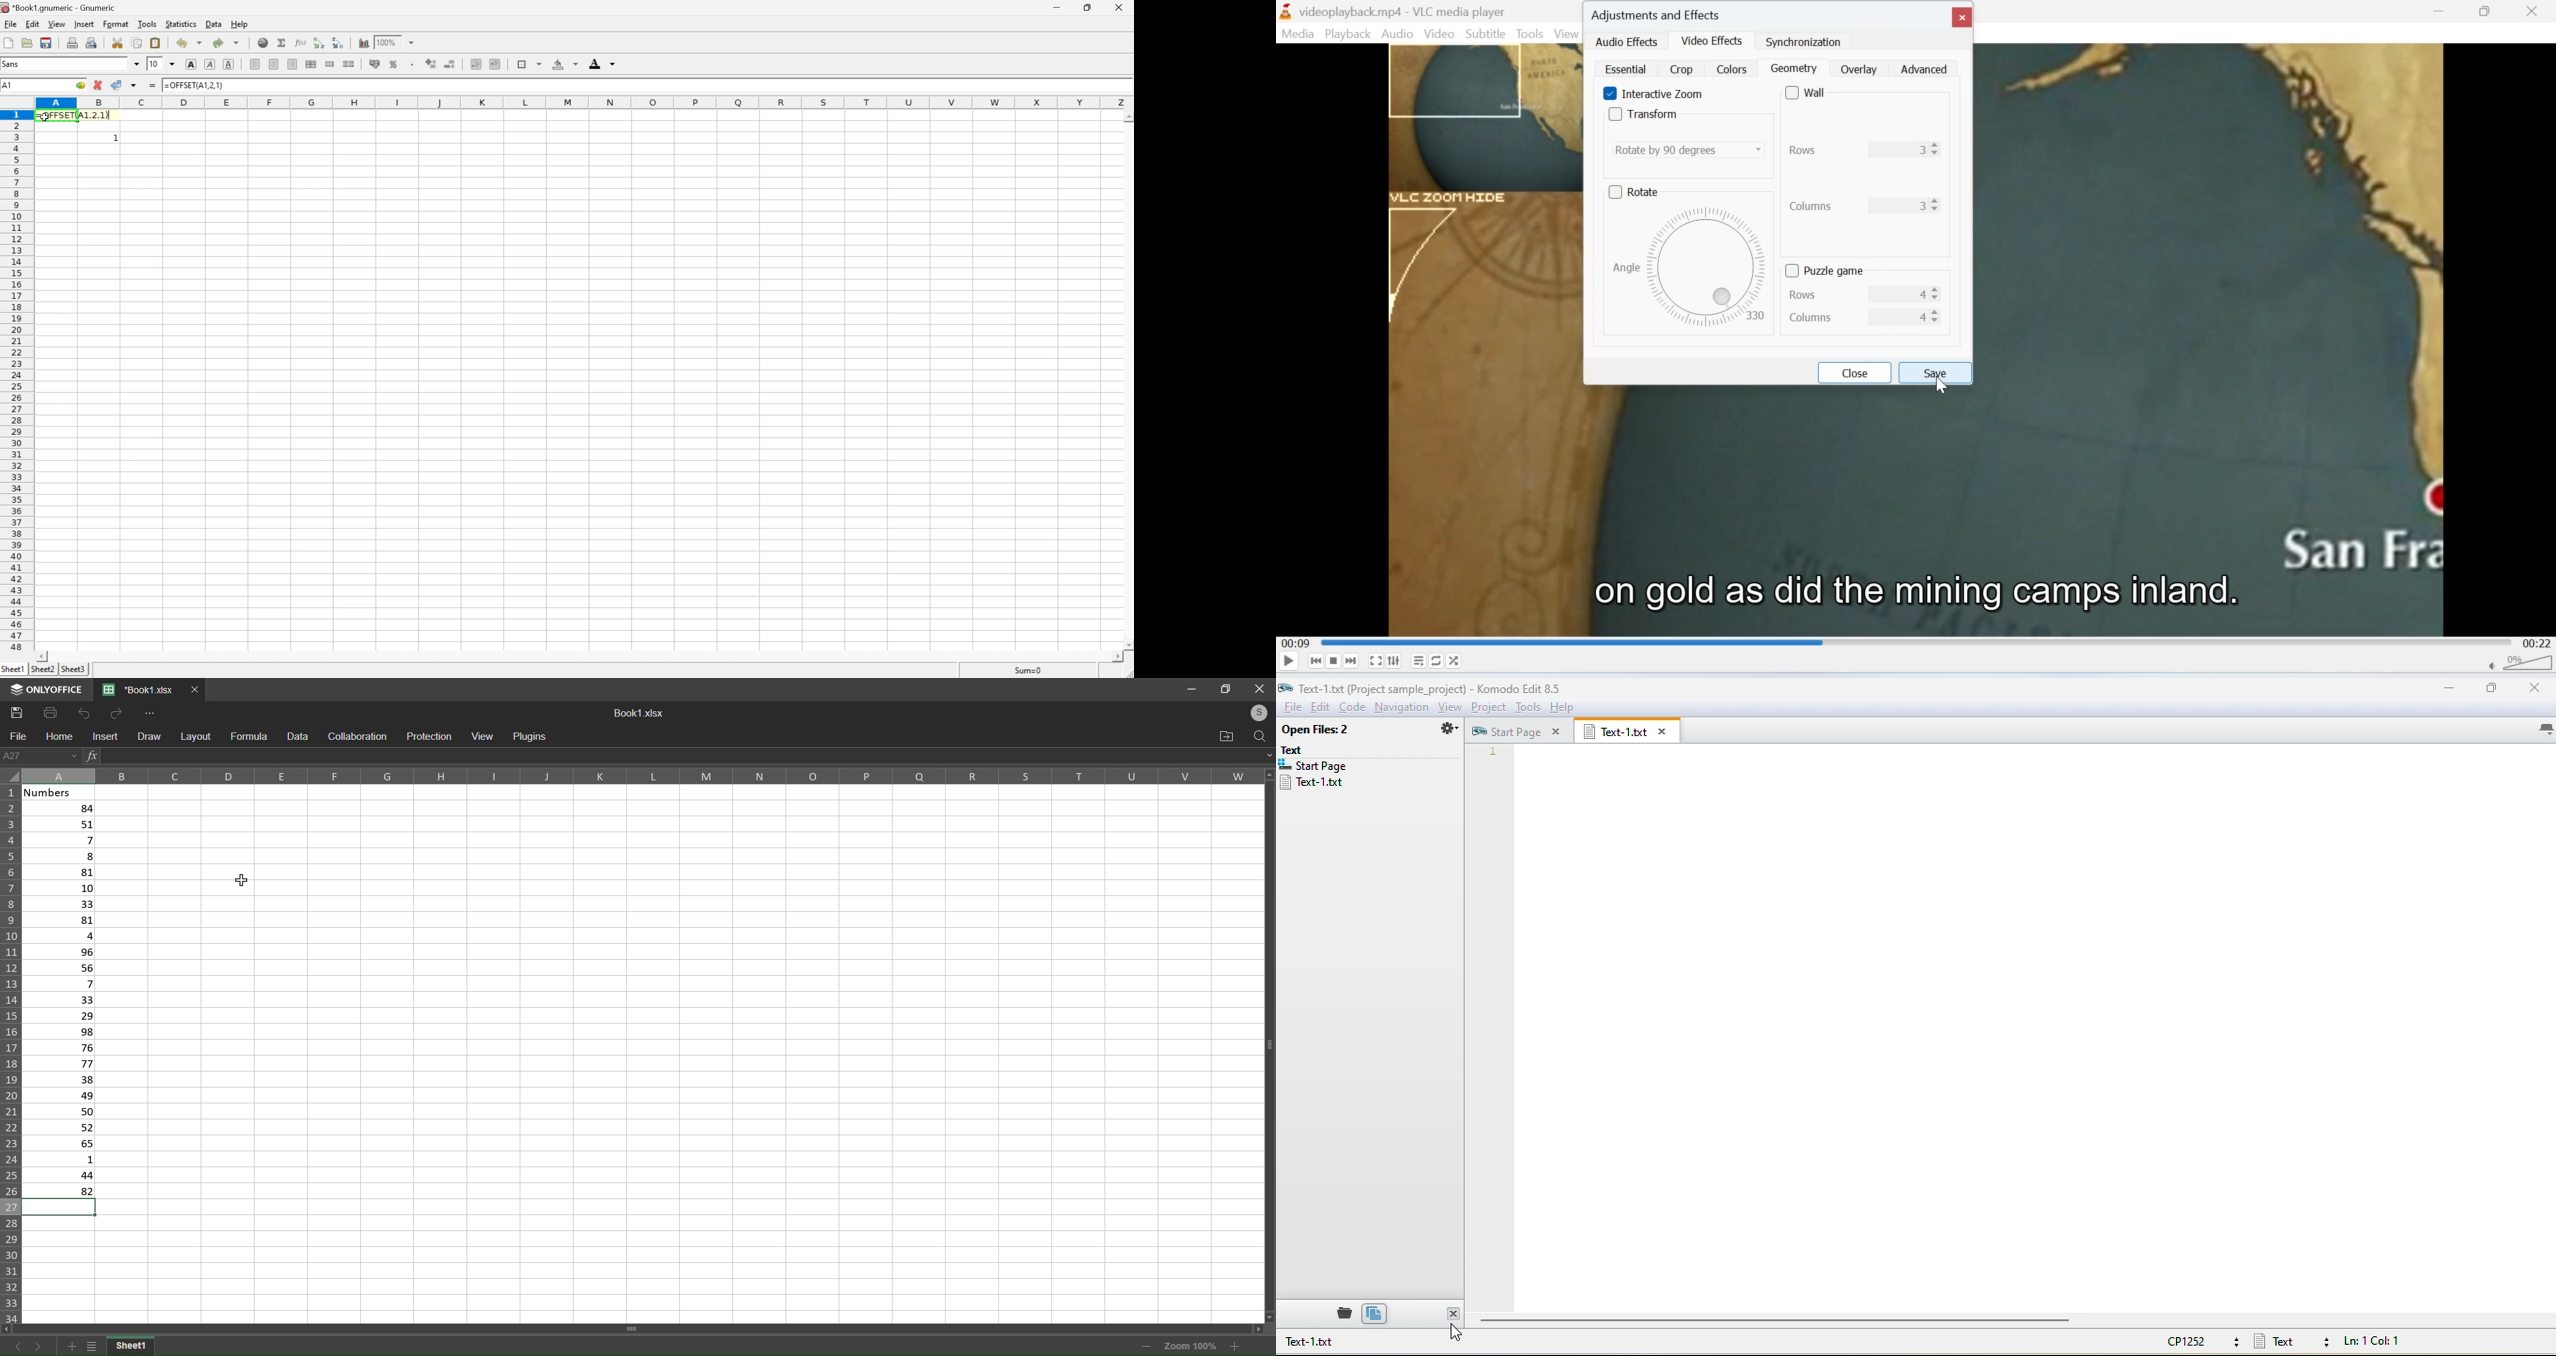 This screenshot has width=2576, height=1372. Describe the element at coordinates (47, 690) in the screenshot. I see `Logo` at that location.